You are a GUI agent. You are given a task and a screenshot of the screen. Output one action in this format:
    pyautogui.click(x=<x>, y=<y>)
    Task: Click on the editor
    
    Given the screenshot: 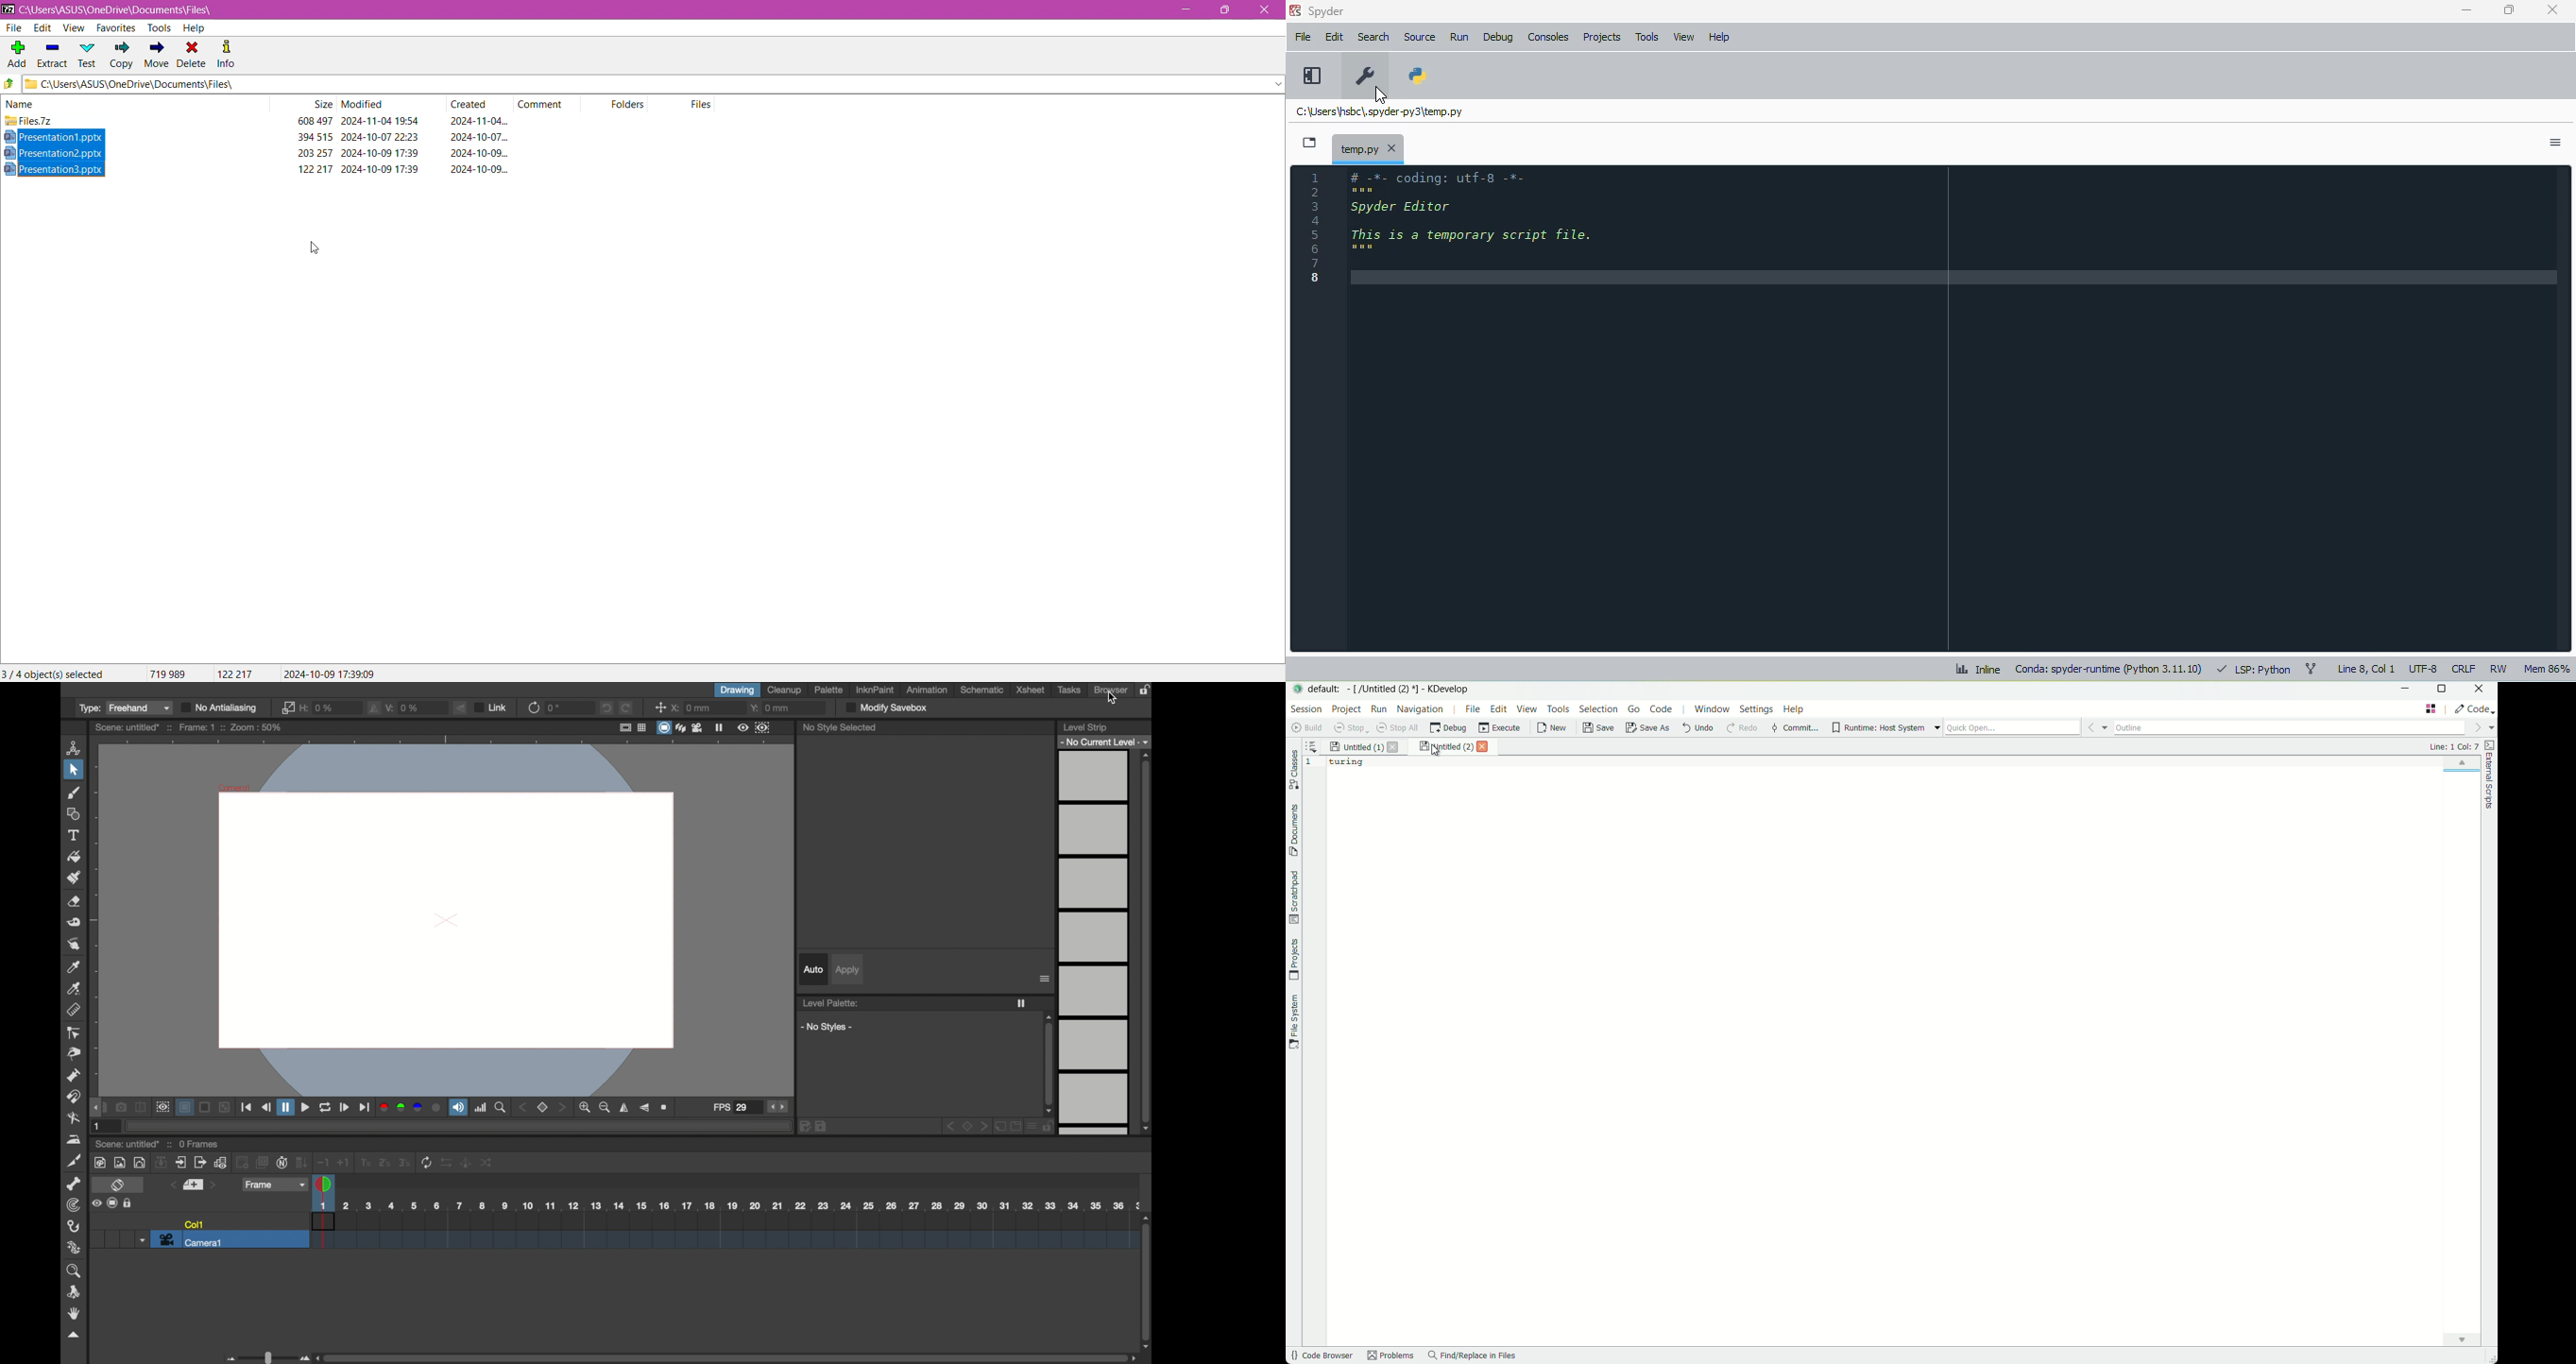 What is the action you would take?
    pyautogui.click(x=1955, y=406)
    